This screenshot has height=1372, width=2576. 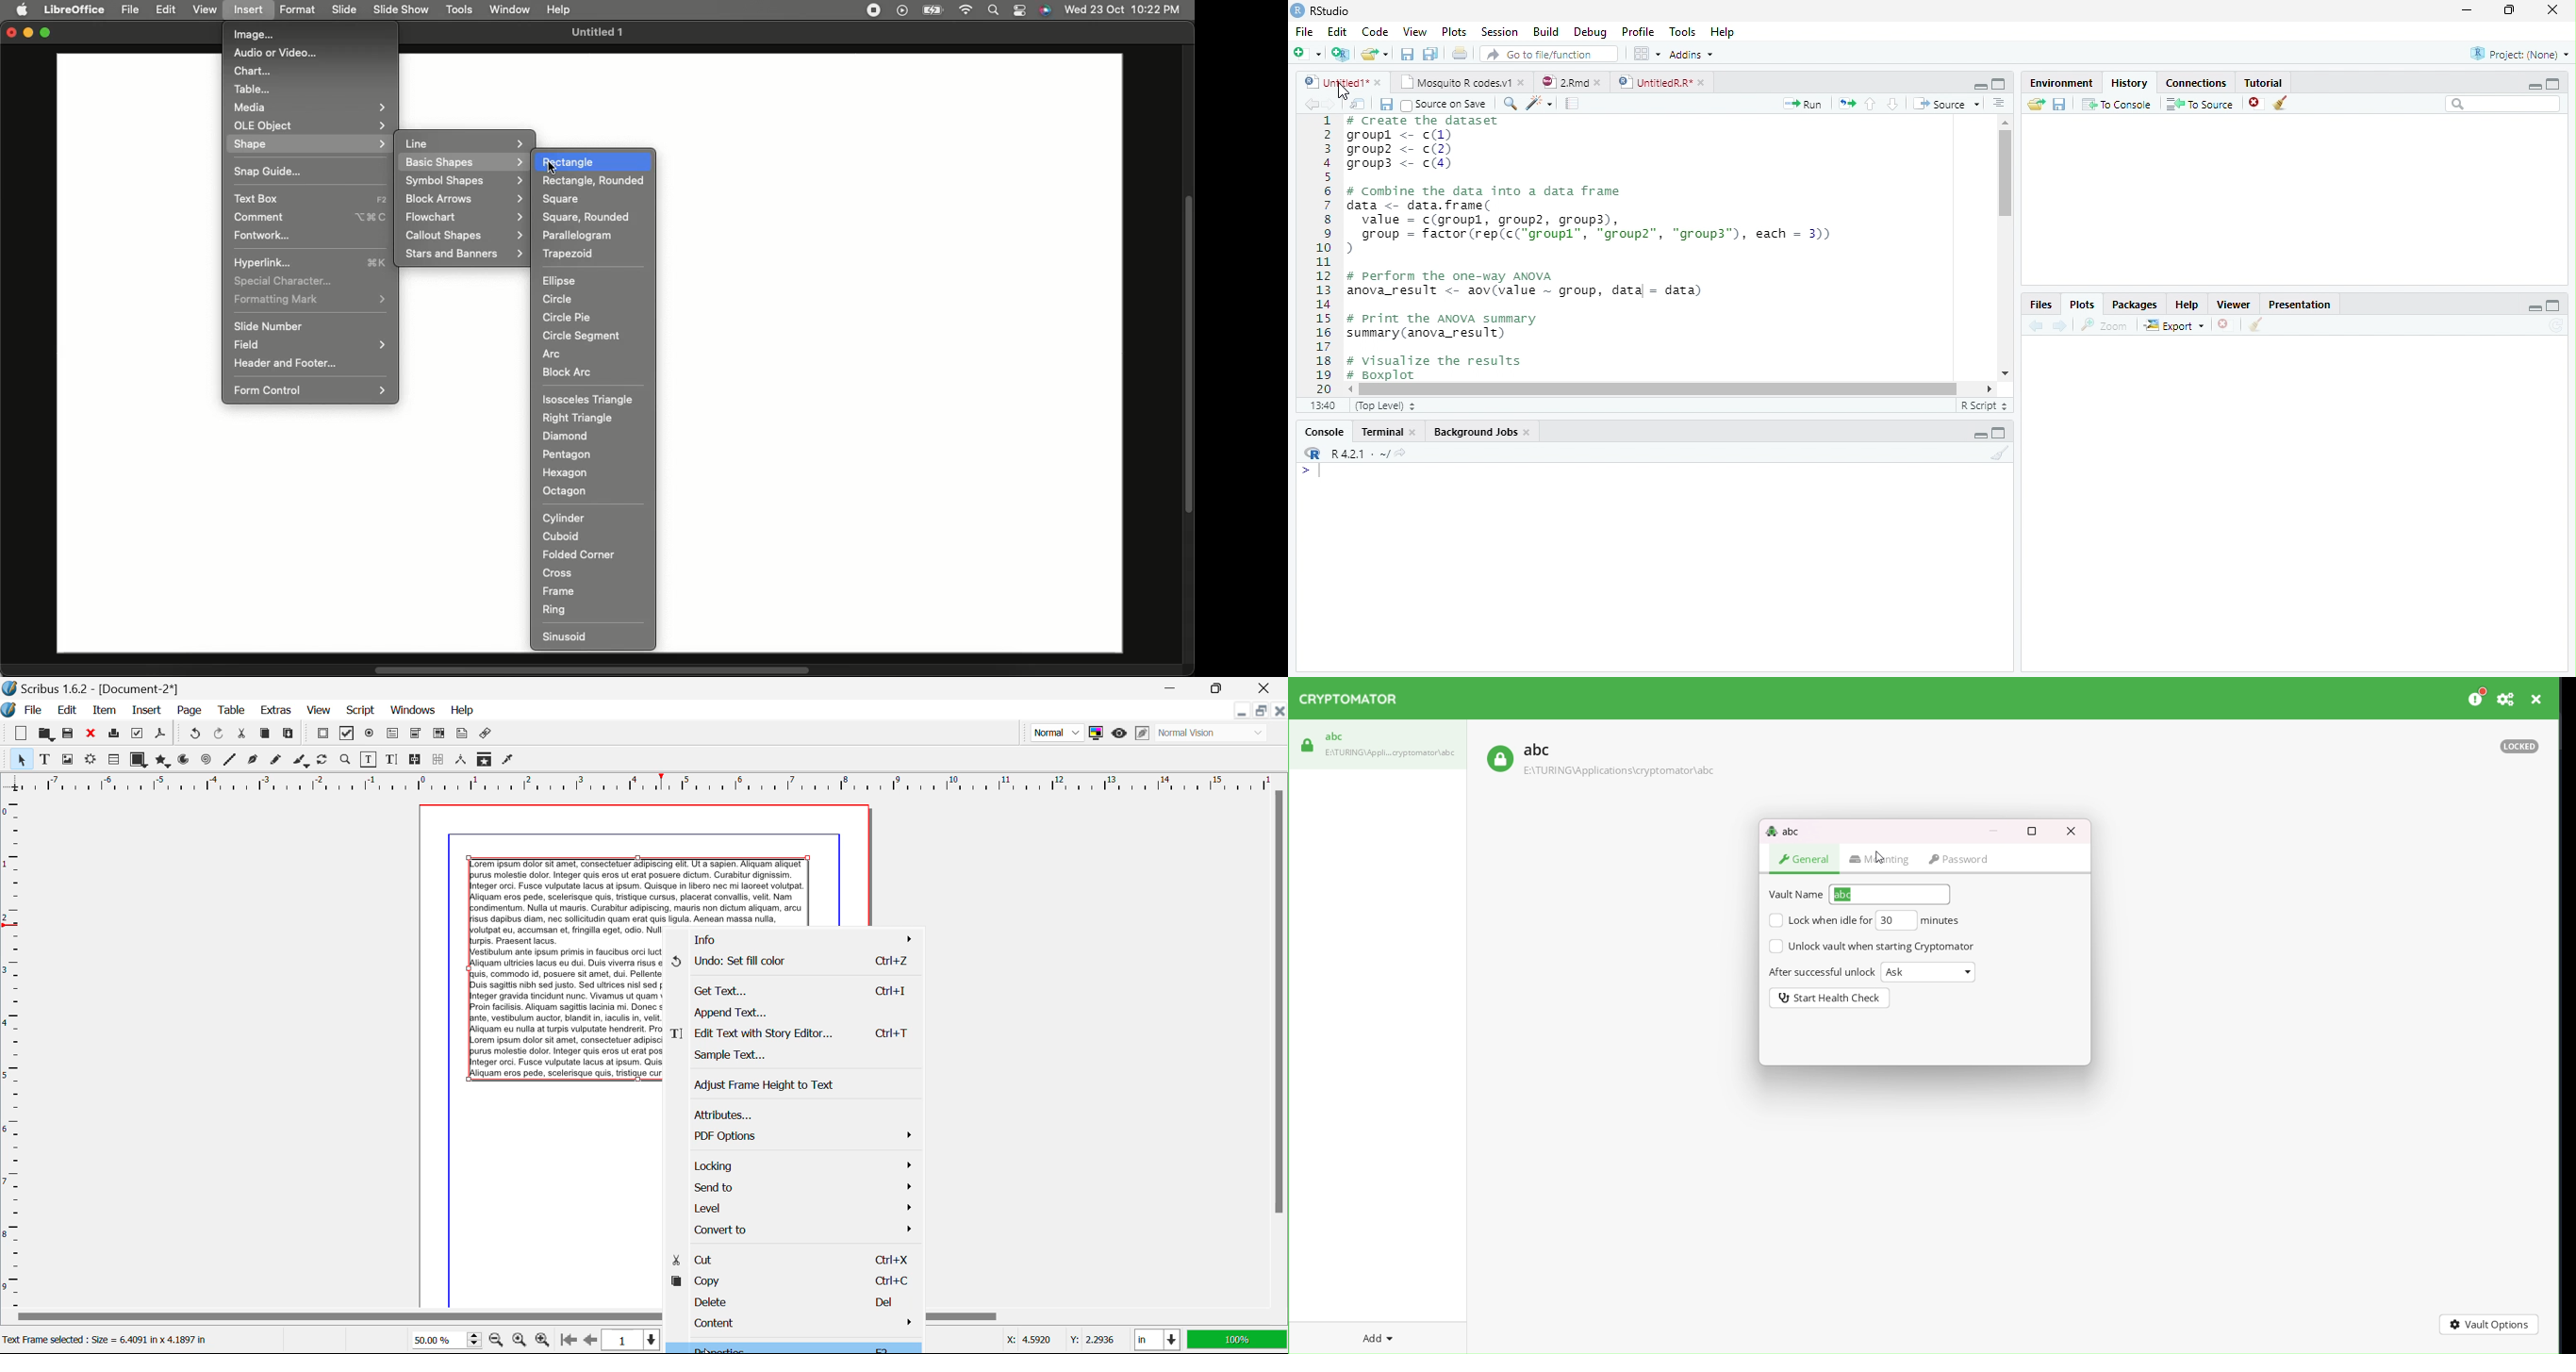 I want to click on Scribus 1.62 - [Document-2*], so click(x=92, y=688).